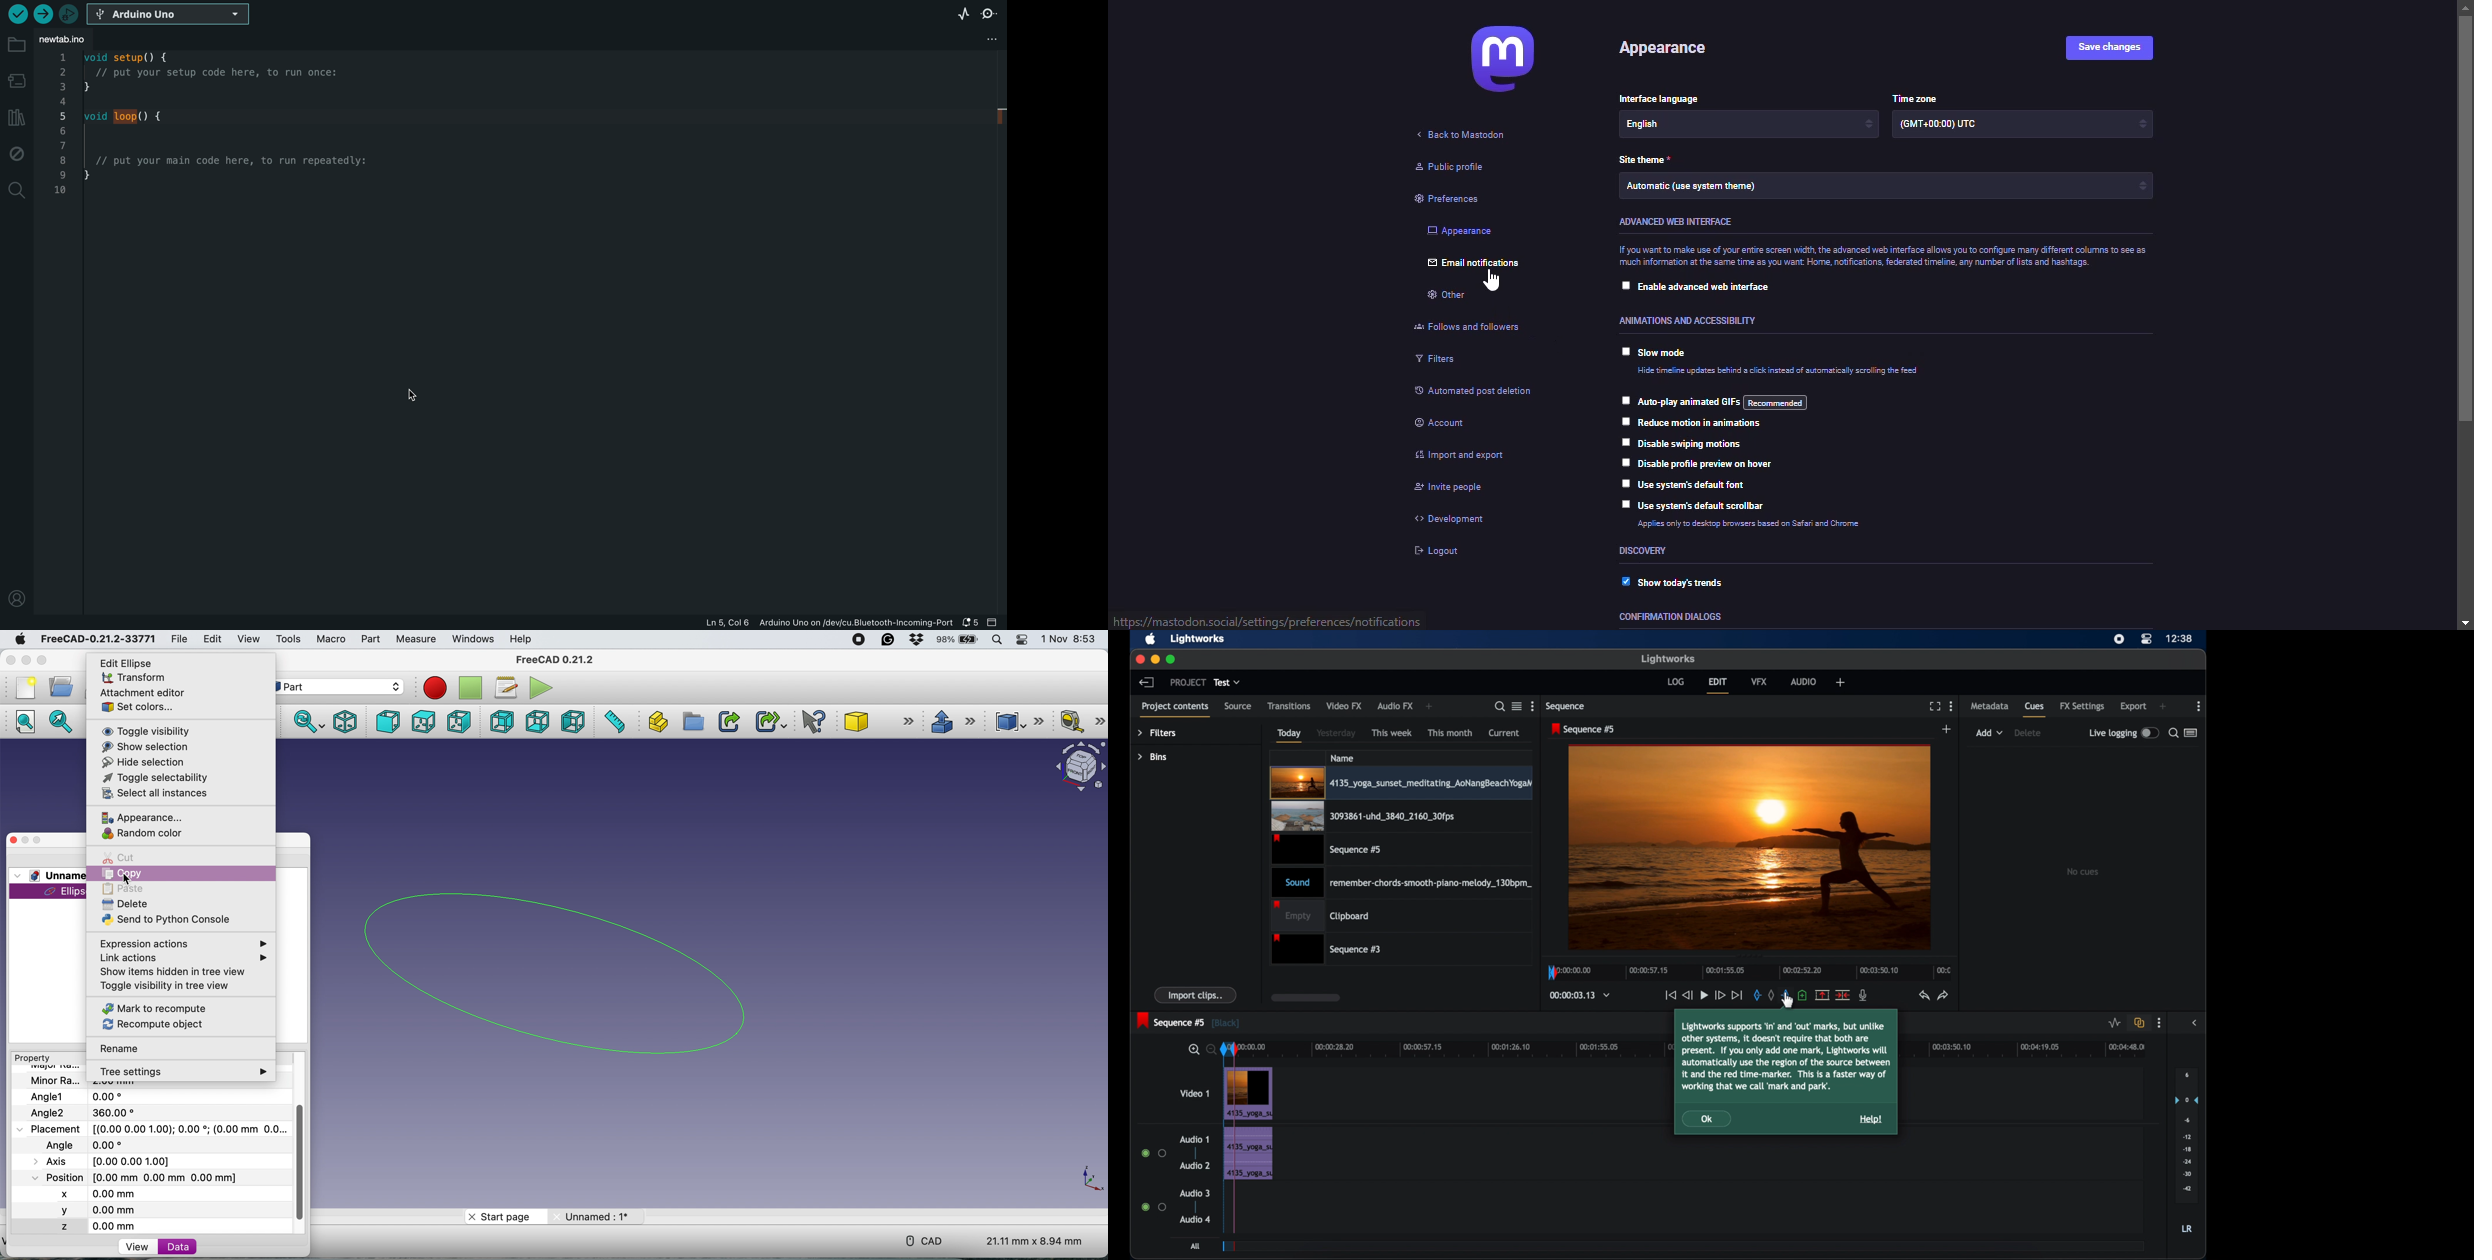  I want to click on project contents, so click(1174, 709).